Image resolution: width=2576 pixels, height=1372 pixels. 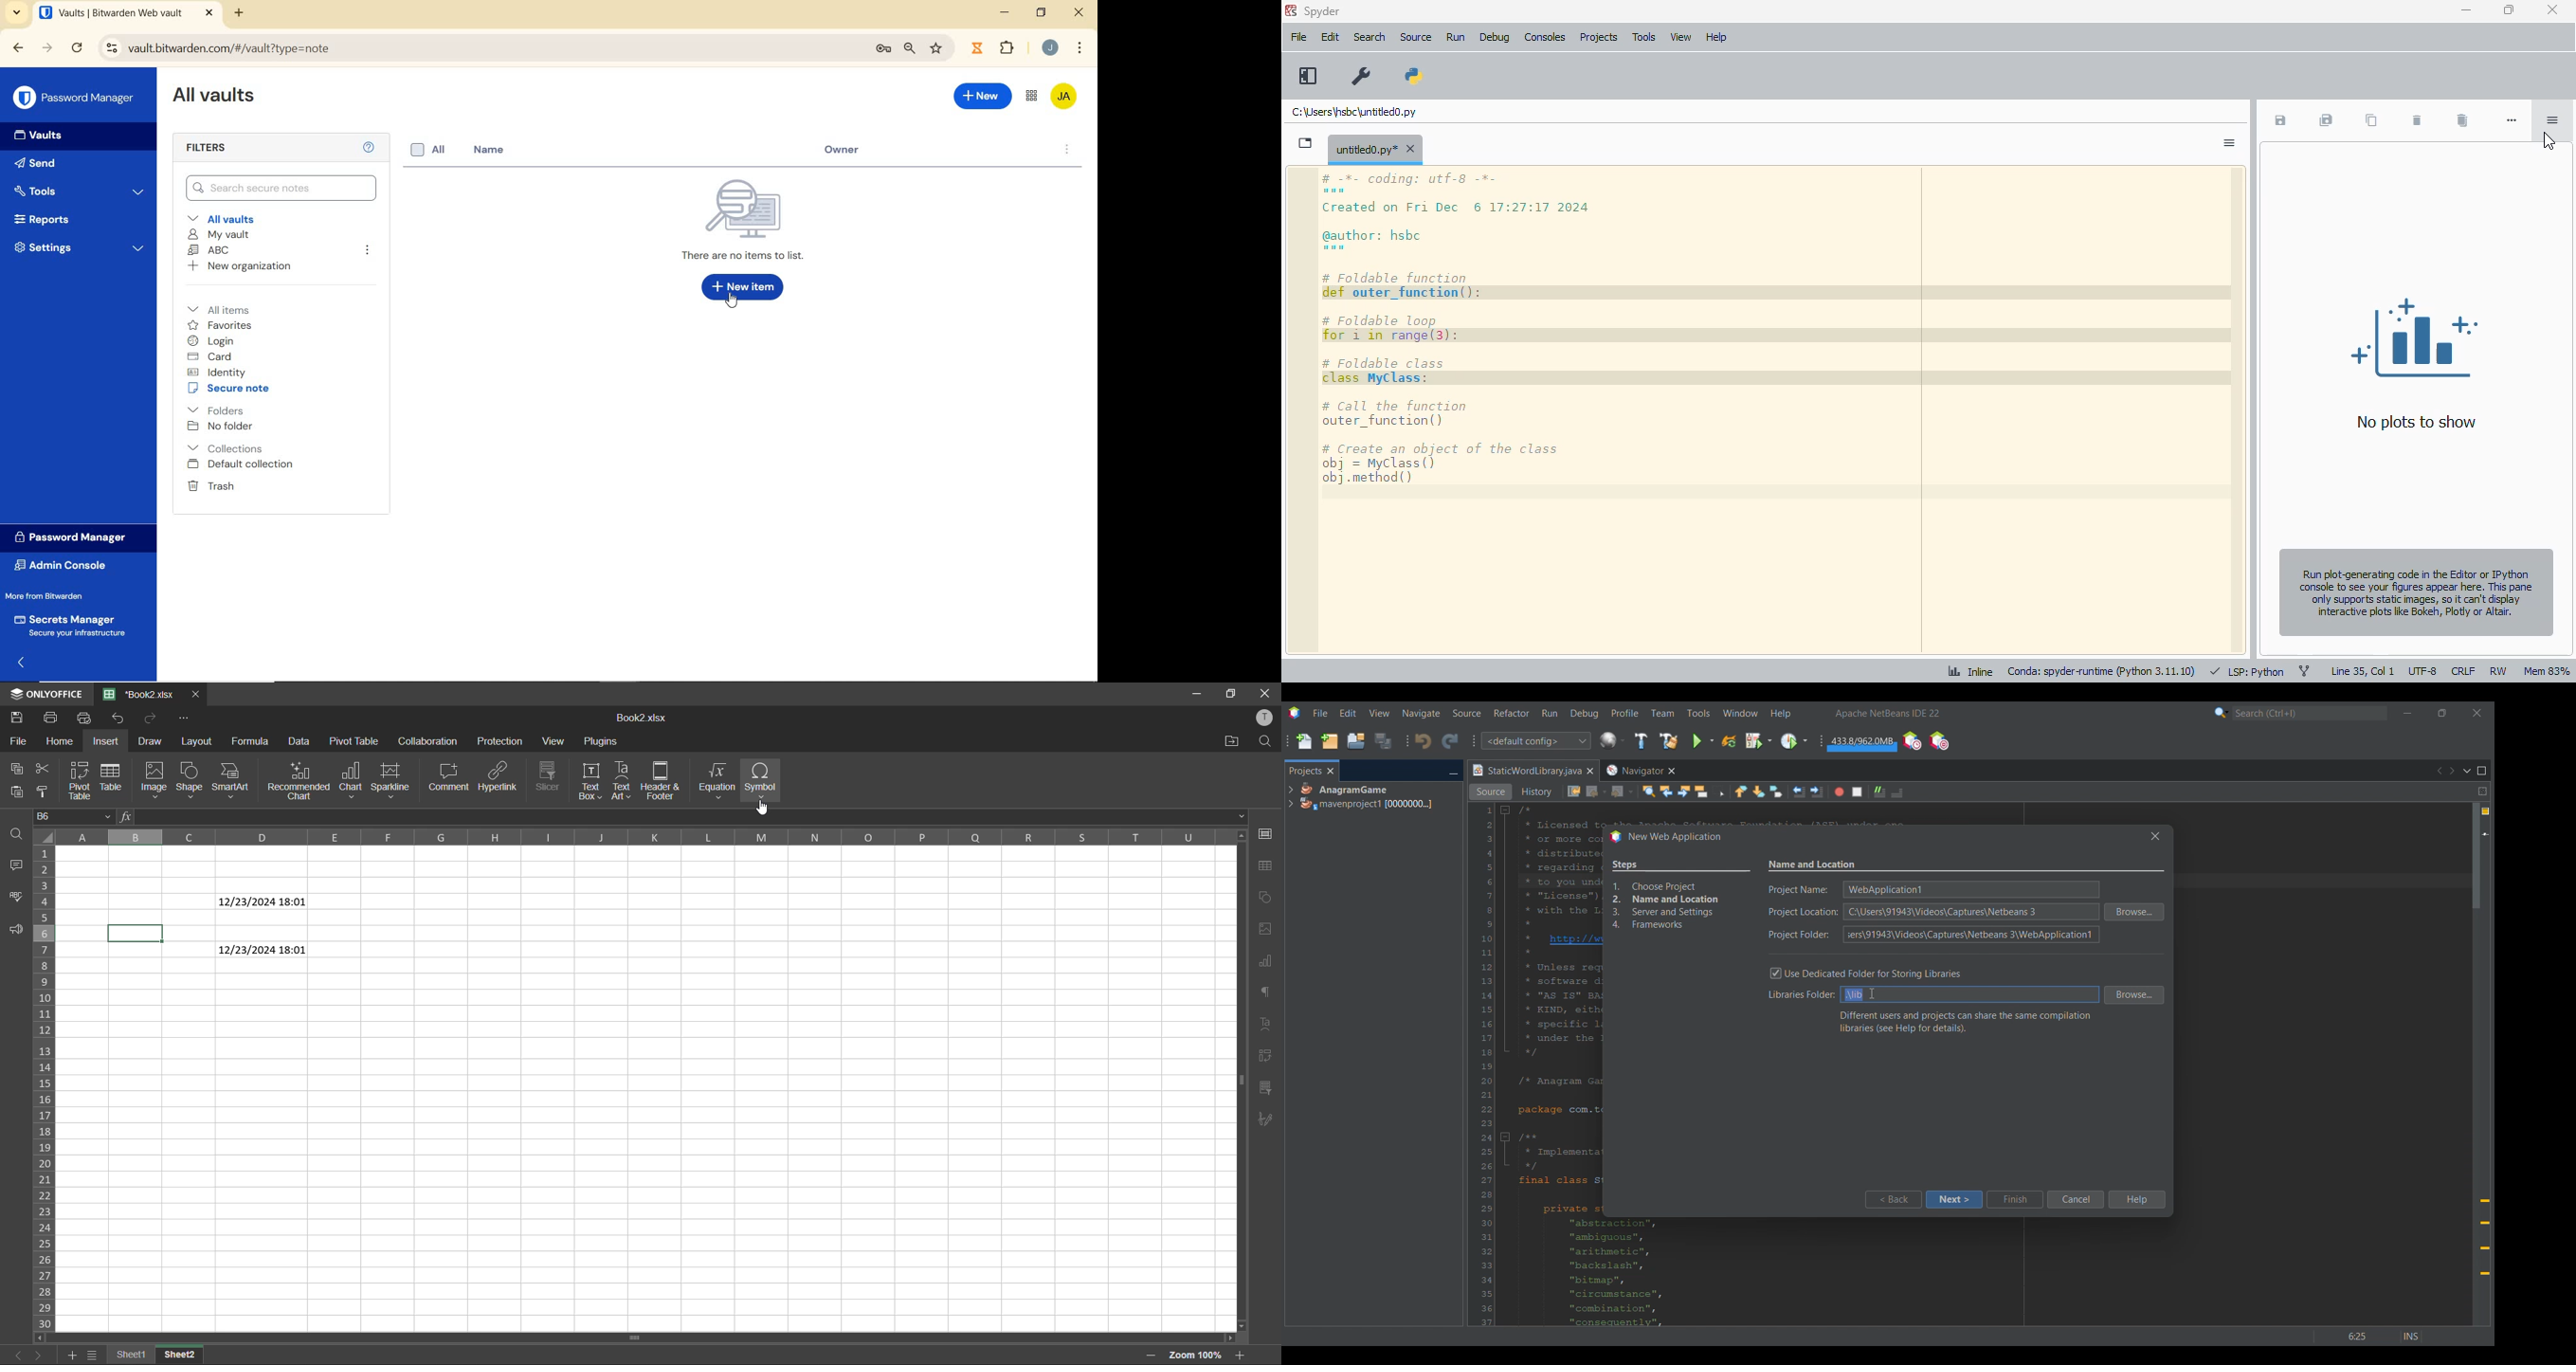 I want to click on plots panel info, so click(x=2415, y=592).